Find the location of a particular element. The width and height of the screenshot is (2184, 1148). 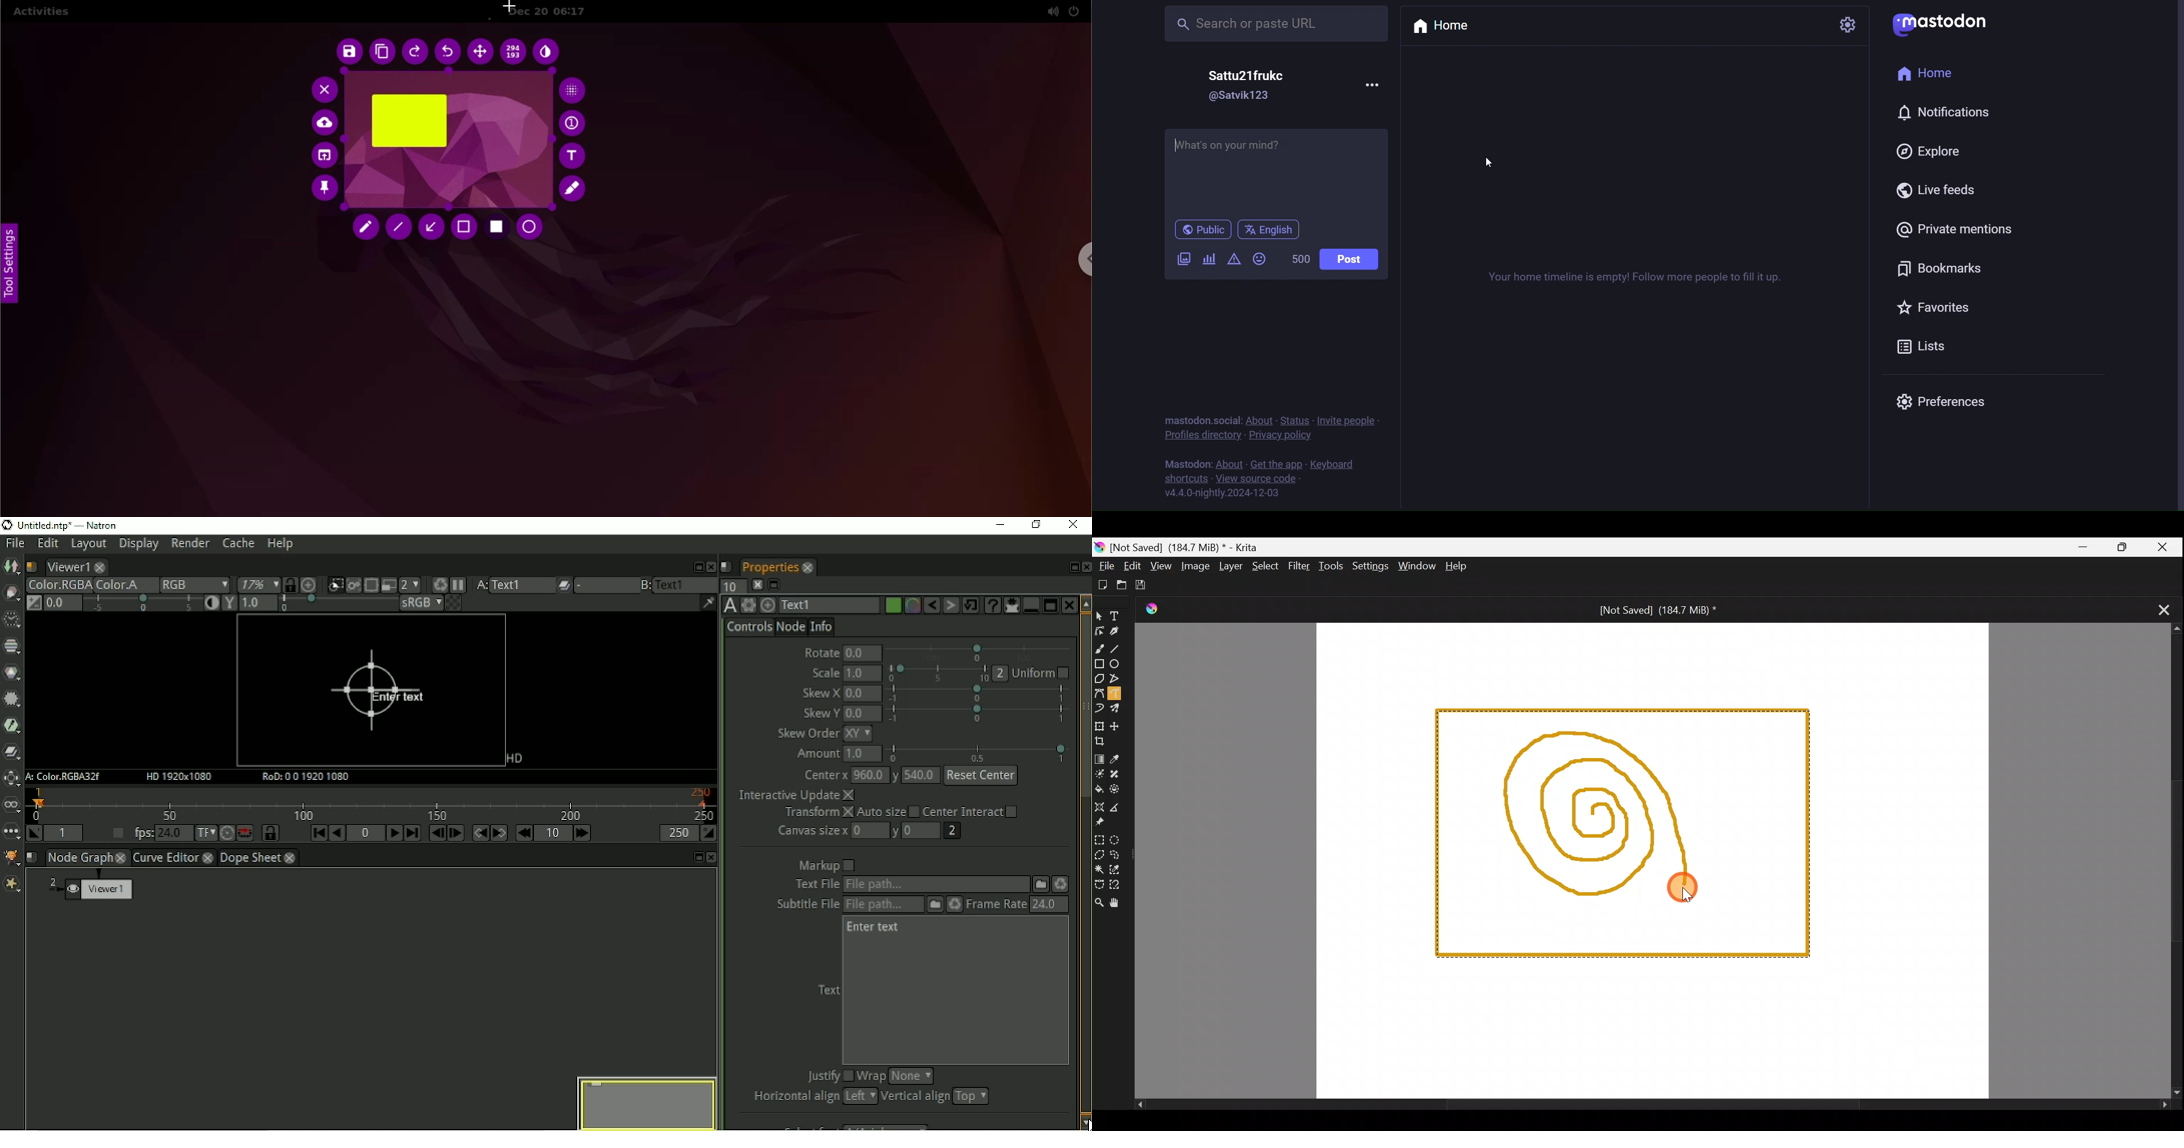

Select is located at coordinates (1265, 566).